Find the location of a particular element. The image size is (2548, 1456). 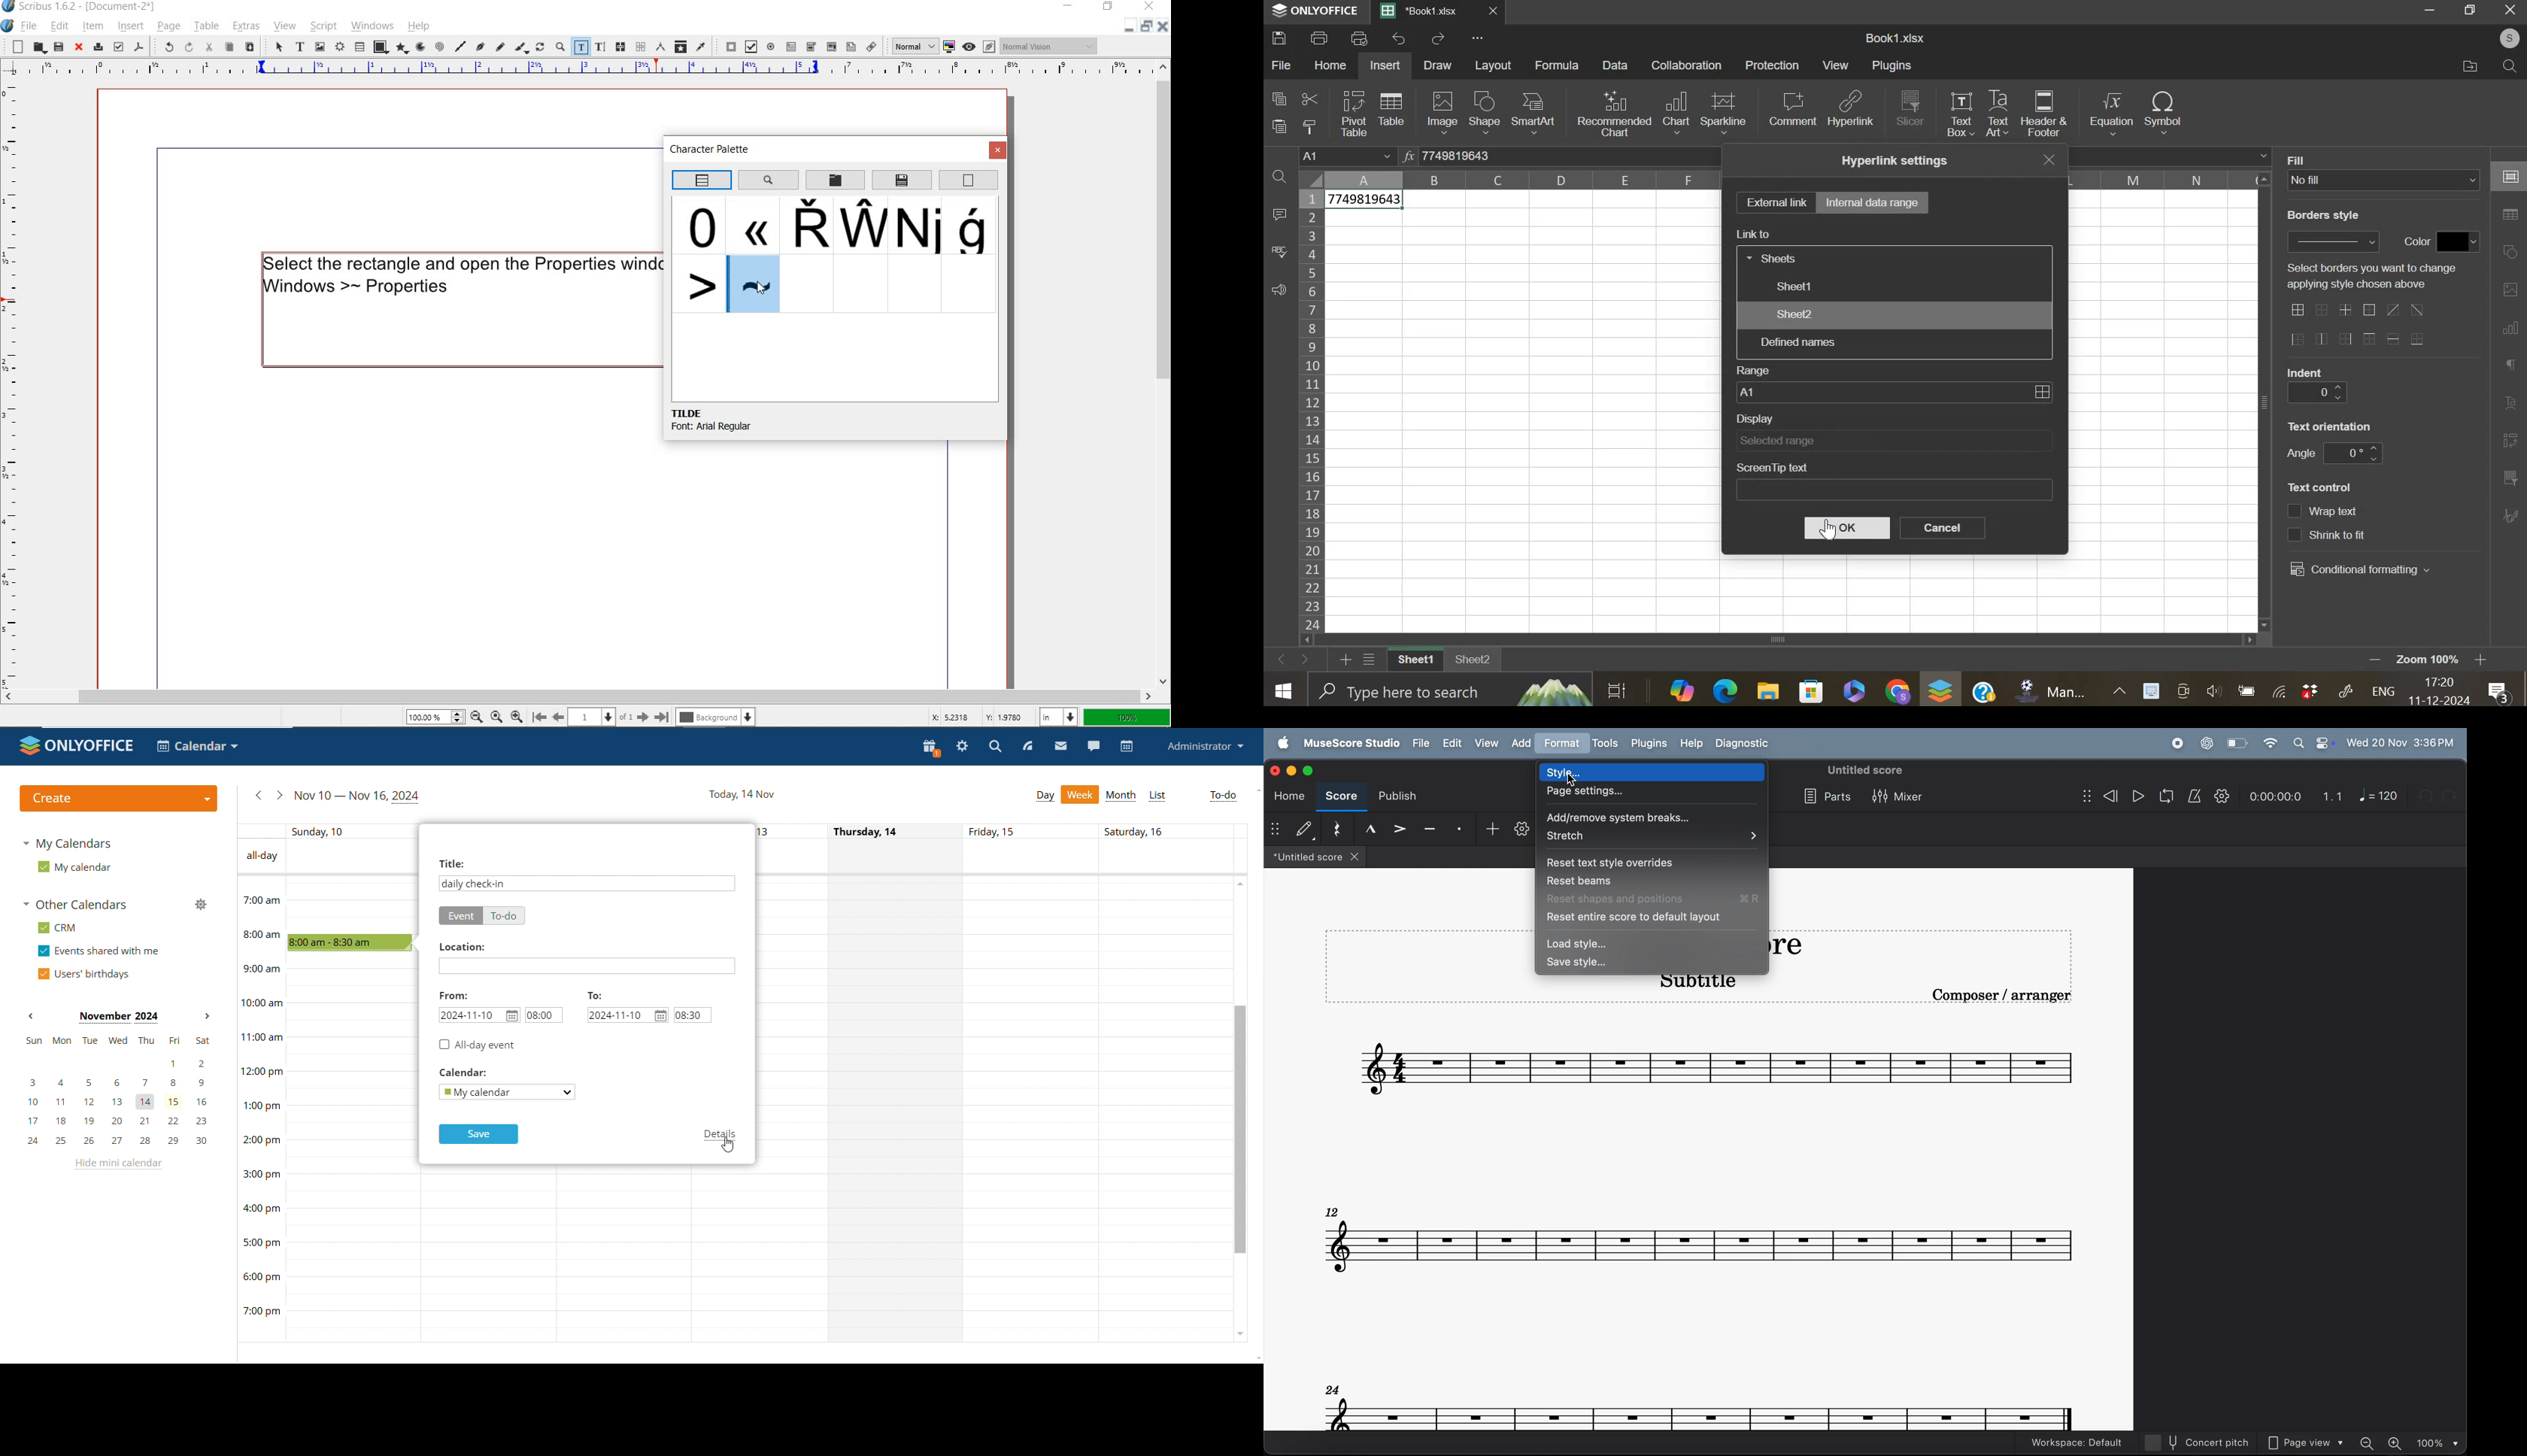

Unicode 007e is located at coordinates (755, 285).